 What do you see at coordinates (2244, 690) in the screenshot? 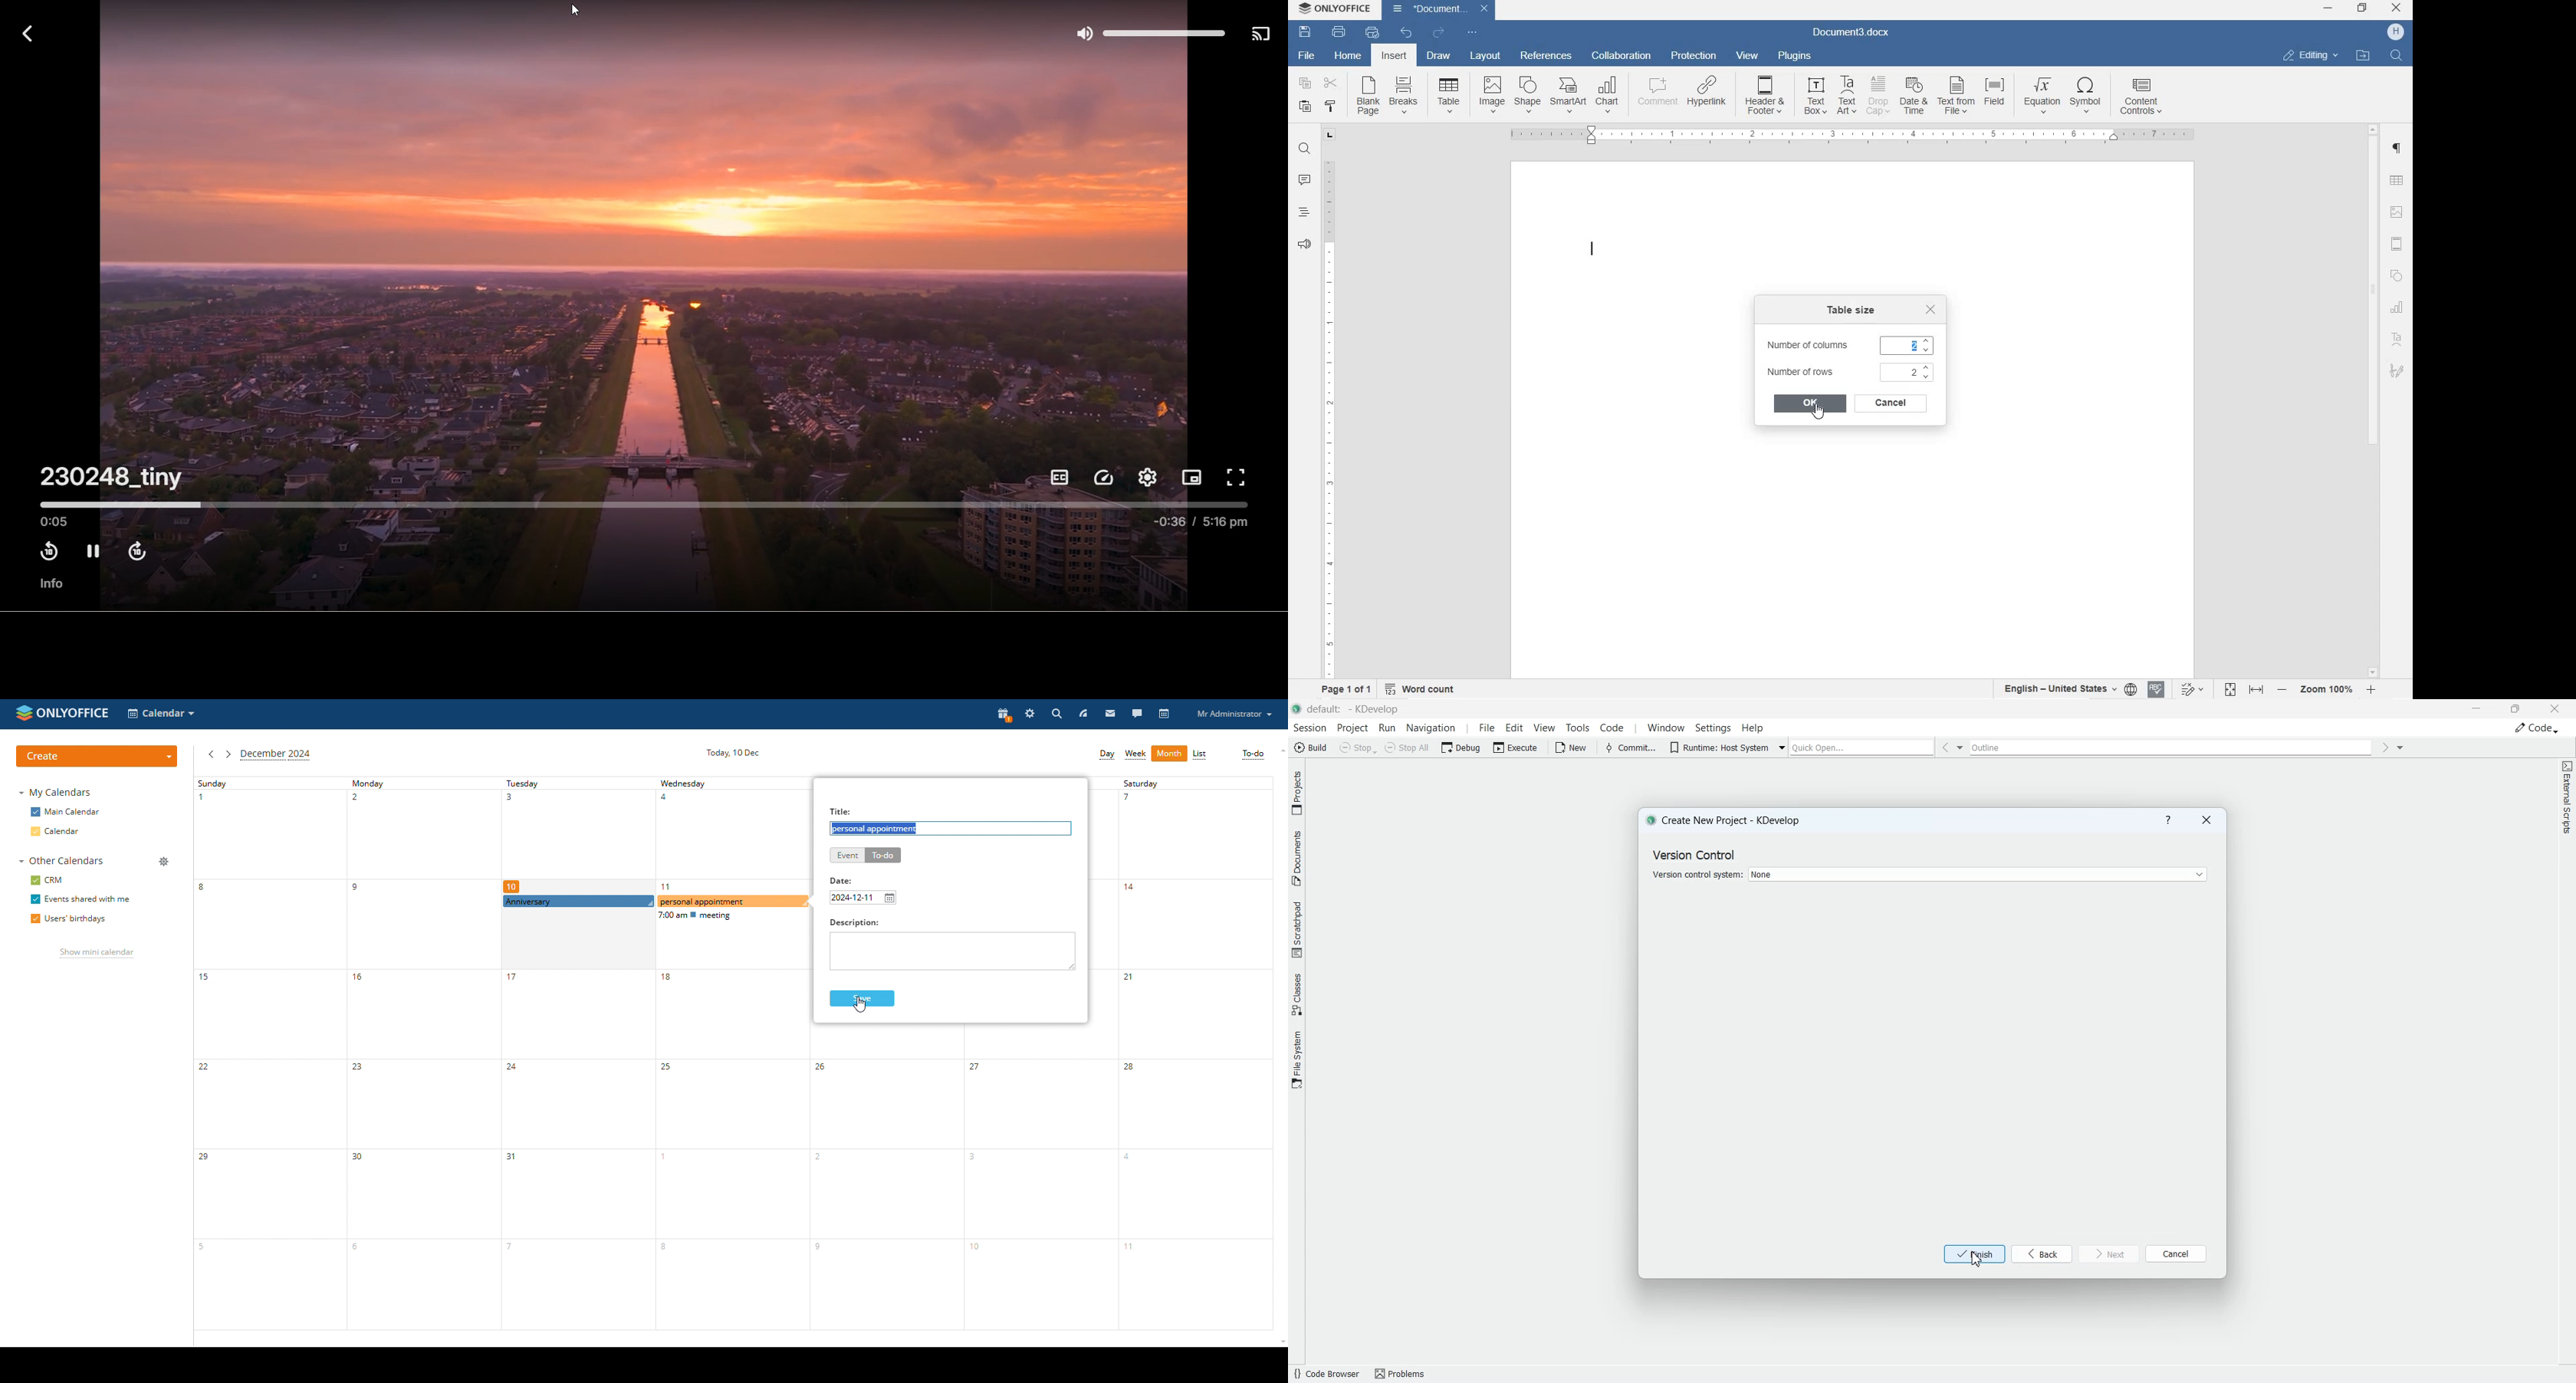
I see `FIT TO PAGE OR WIDTH` at bounding box center [2244, 690].